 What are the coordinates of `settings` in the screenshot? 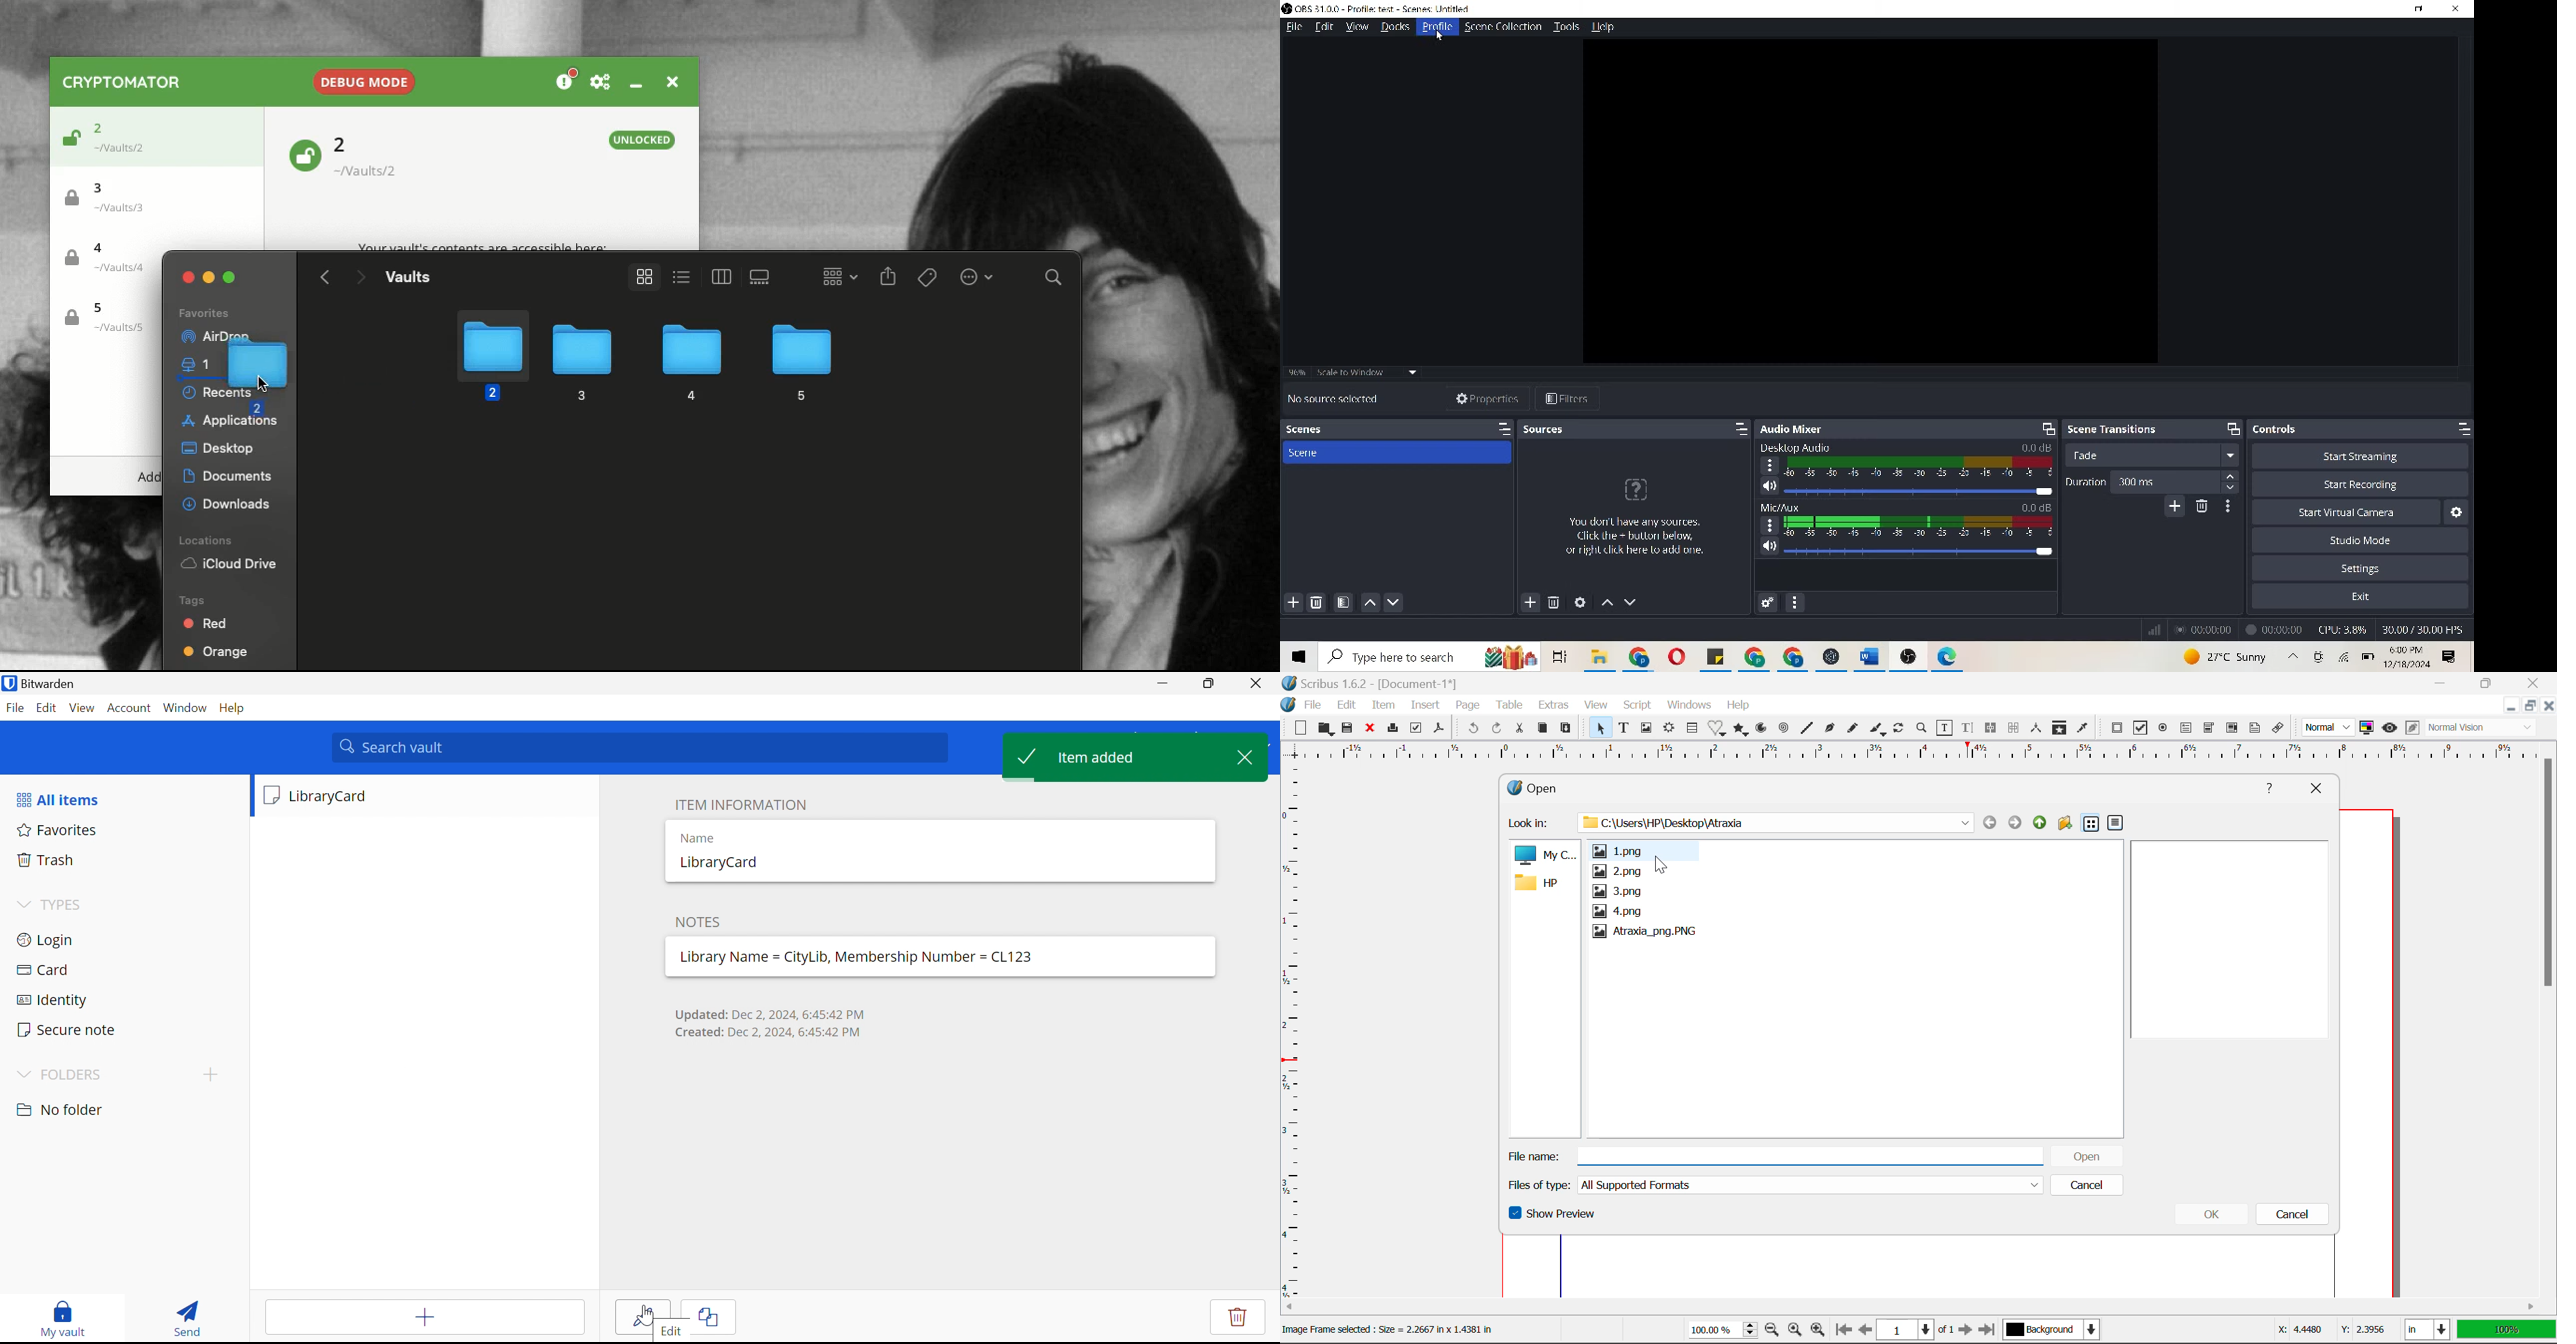 It's located at (2460, 511).